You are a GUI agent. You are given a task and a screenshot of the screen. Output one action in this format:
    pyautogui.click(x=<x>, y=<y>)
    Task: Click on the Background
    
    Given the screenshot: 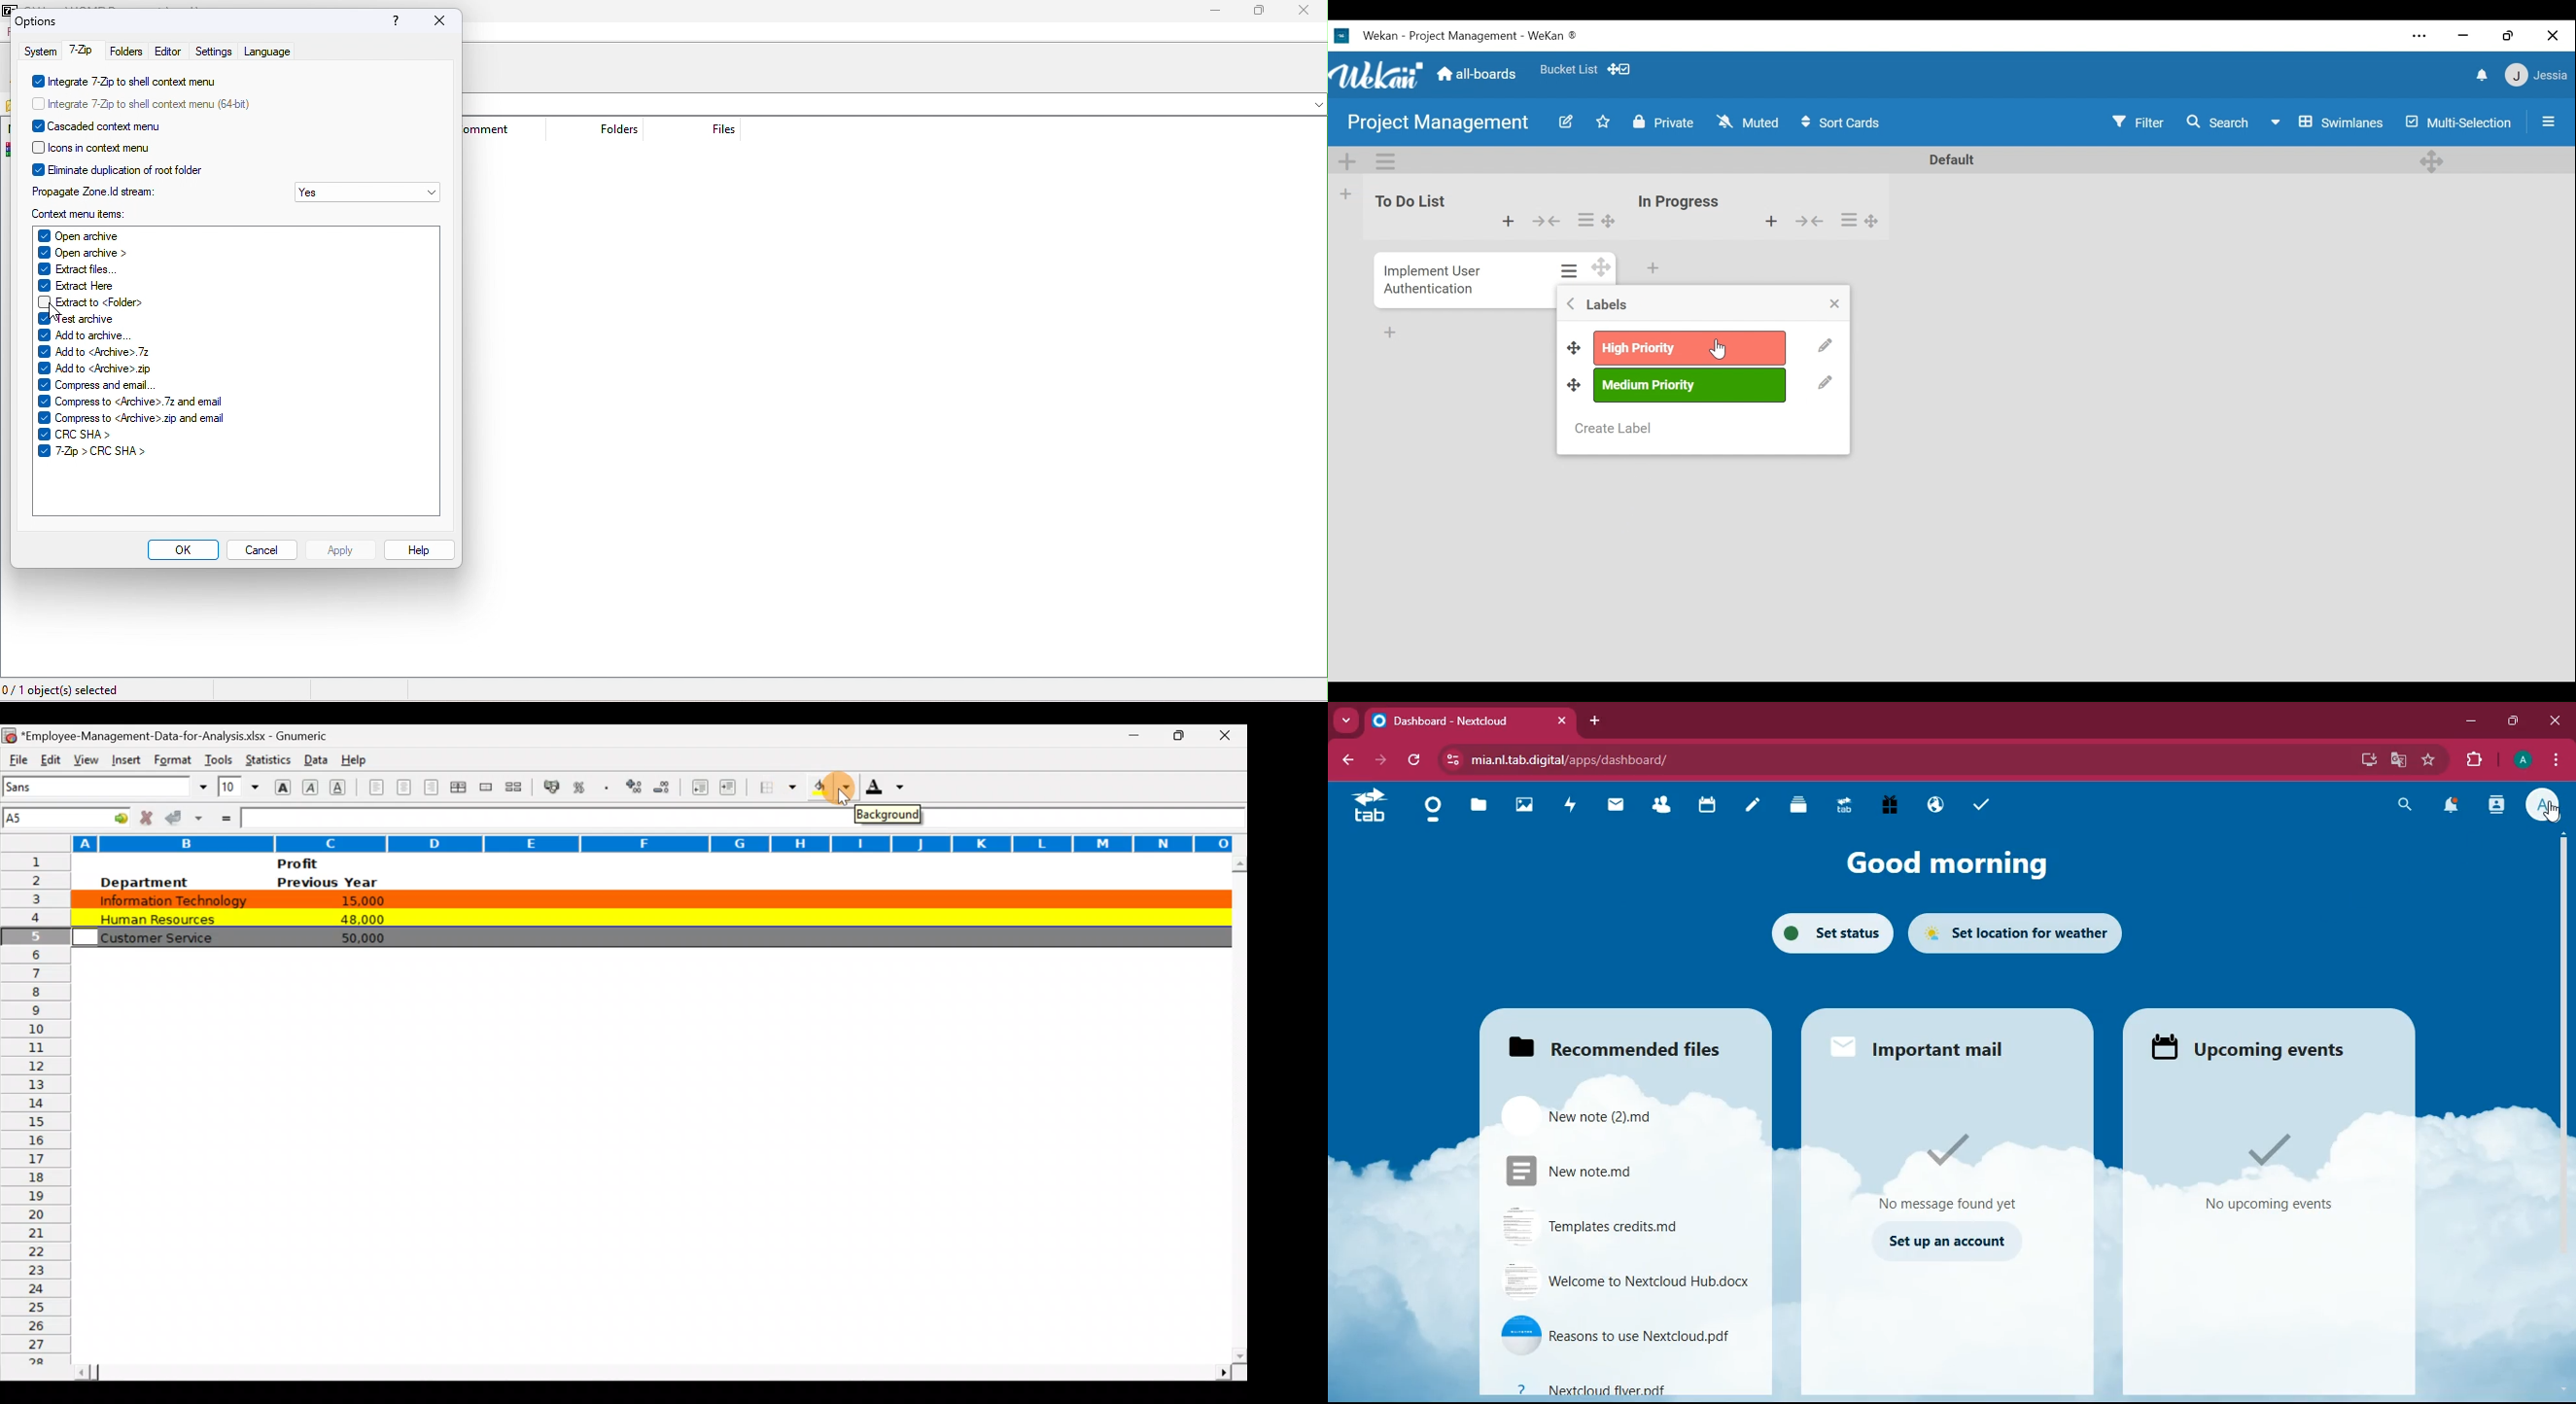 What is the action you would take?
    pyautogui.click(x=888, y=816)
    